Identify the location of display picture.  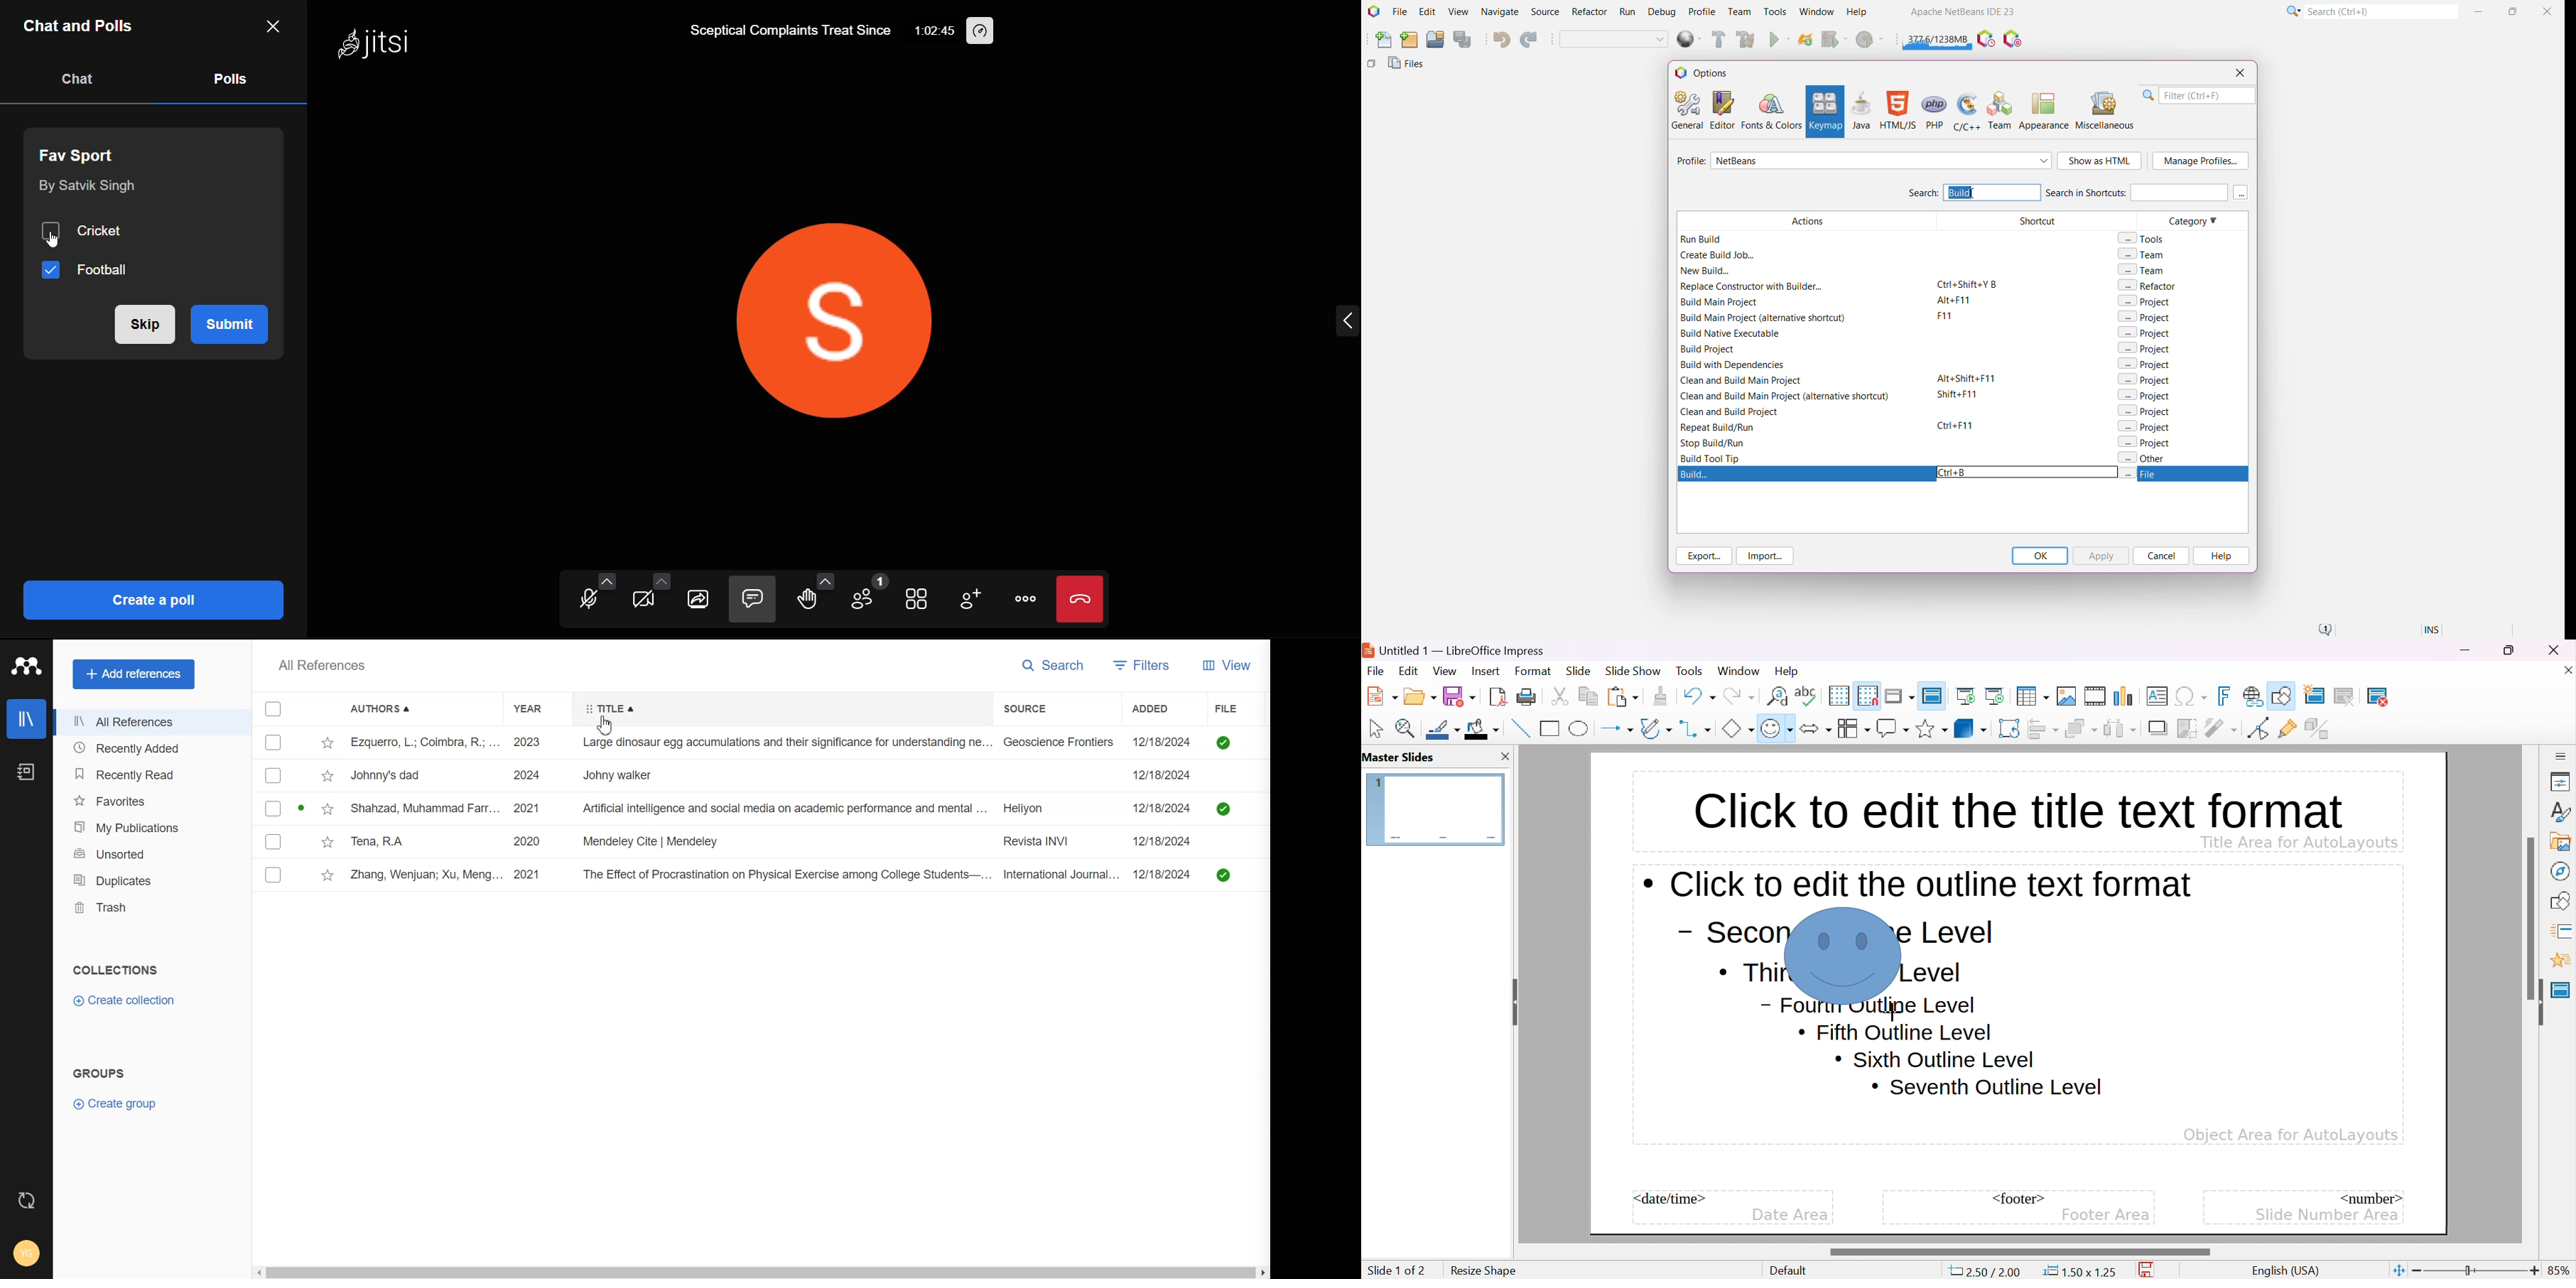
(846, 312).